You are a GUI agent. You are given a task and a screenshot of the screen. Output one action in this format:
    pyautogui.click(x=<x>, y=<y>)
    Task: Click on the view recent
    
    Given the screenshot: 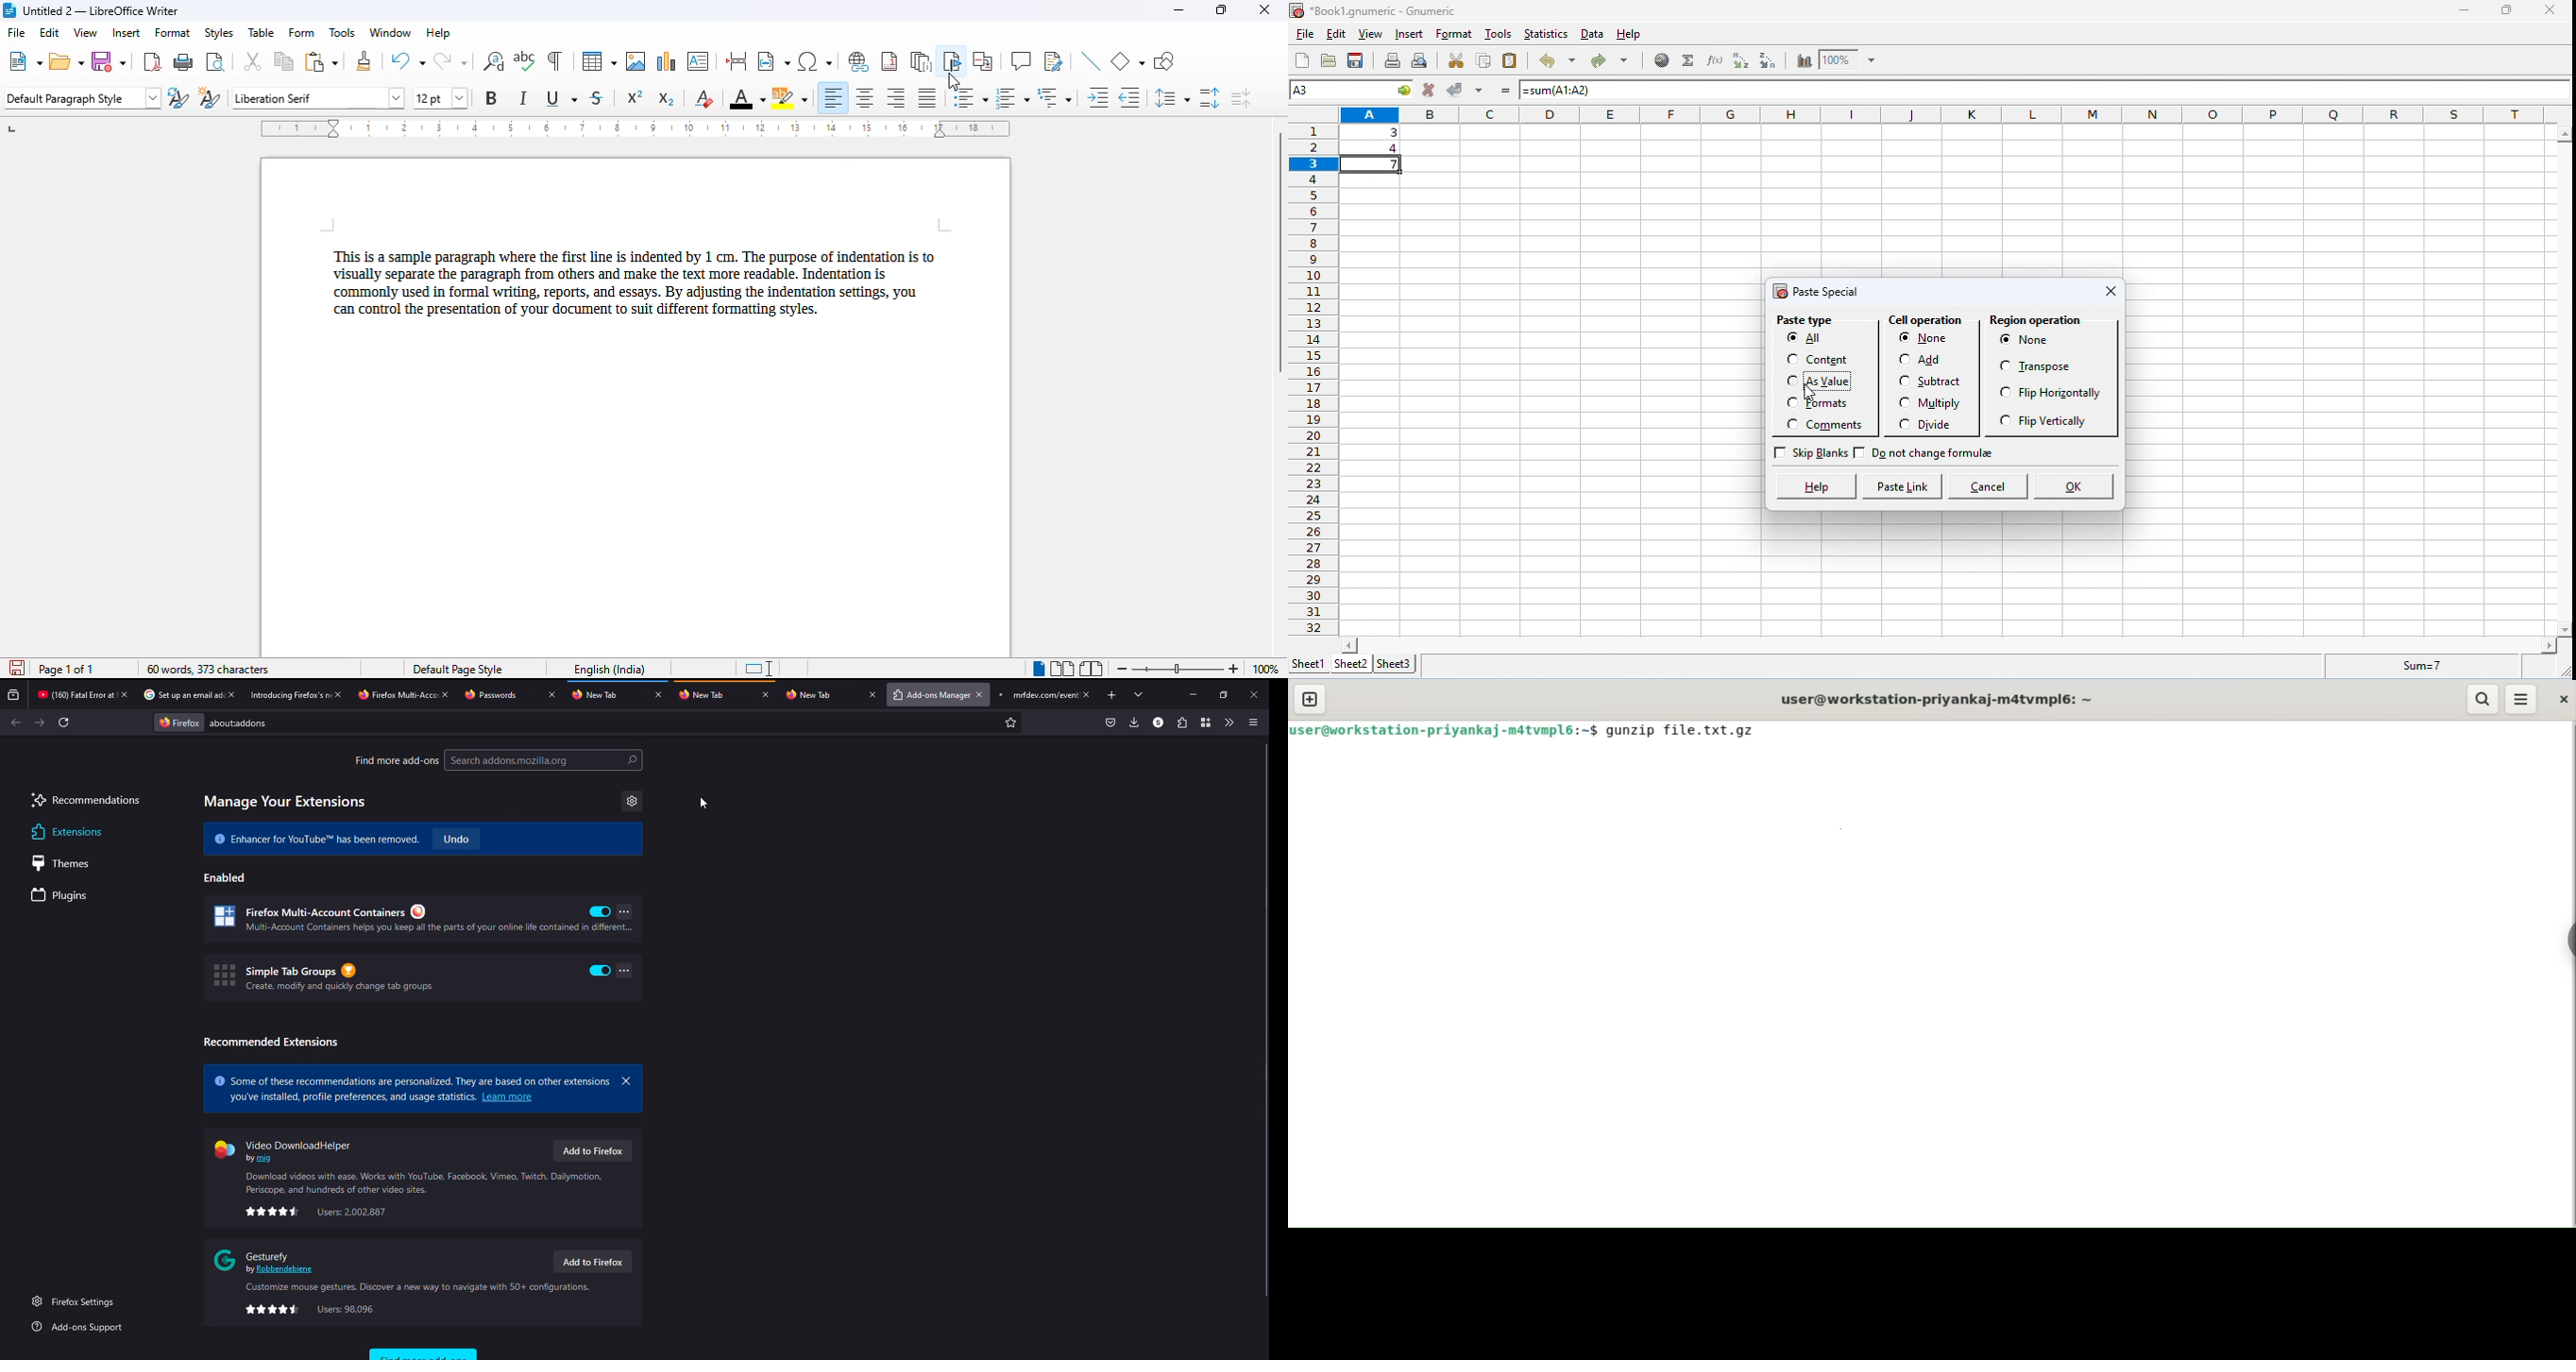 What is the action you would take?
    pyautogui.click(x=14, y=695)
    